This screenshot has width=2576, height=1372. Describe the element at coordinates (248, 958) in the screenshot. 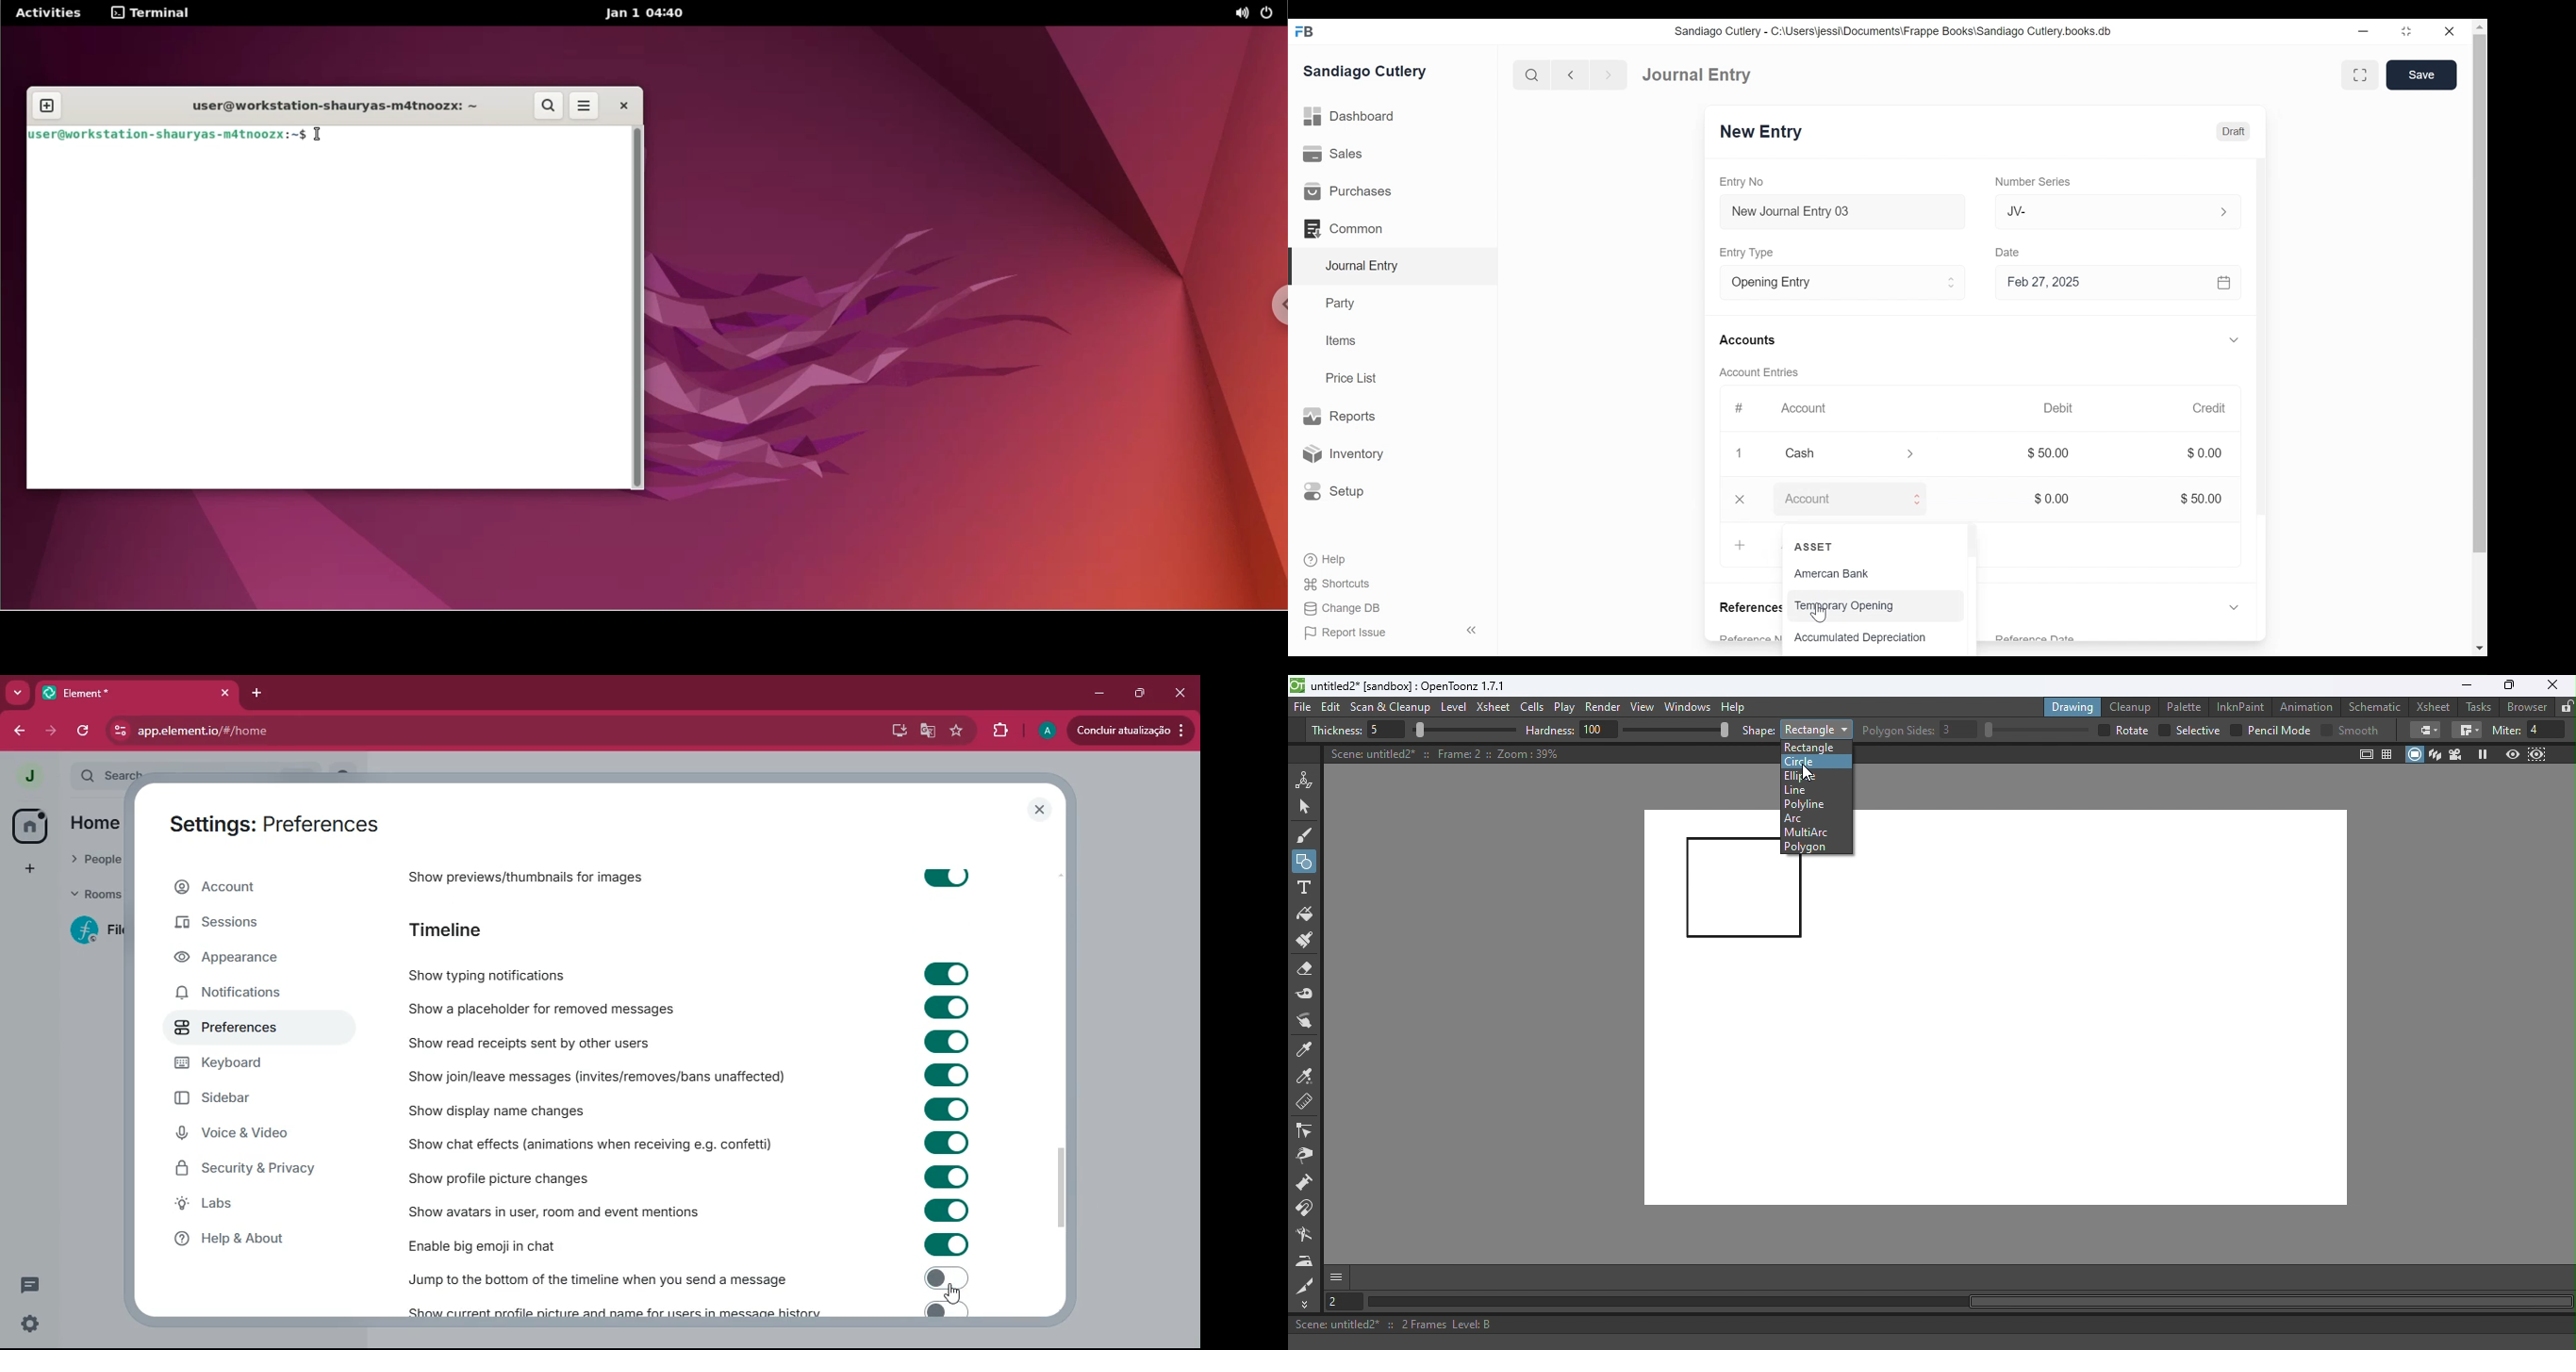

I see `appearance` at that location.